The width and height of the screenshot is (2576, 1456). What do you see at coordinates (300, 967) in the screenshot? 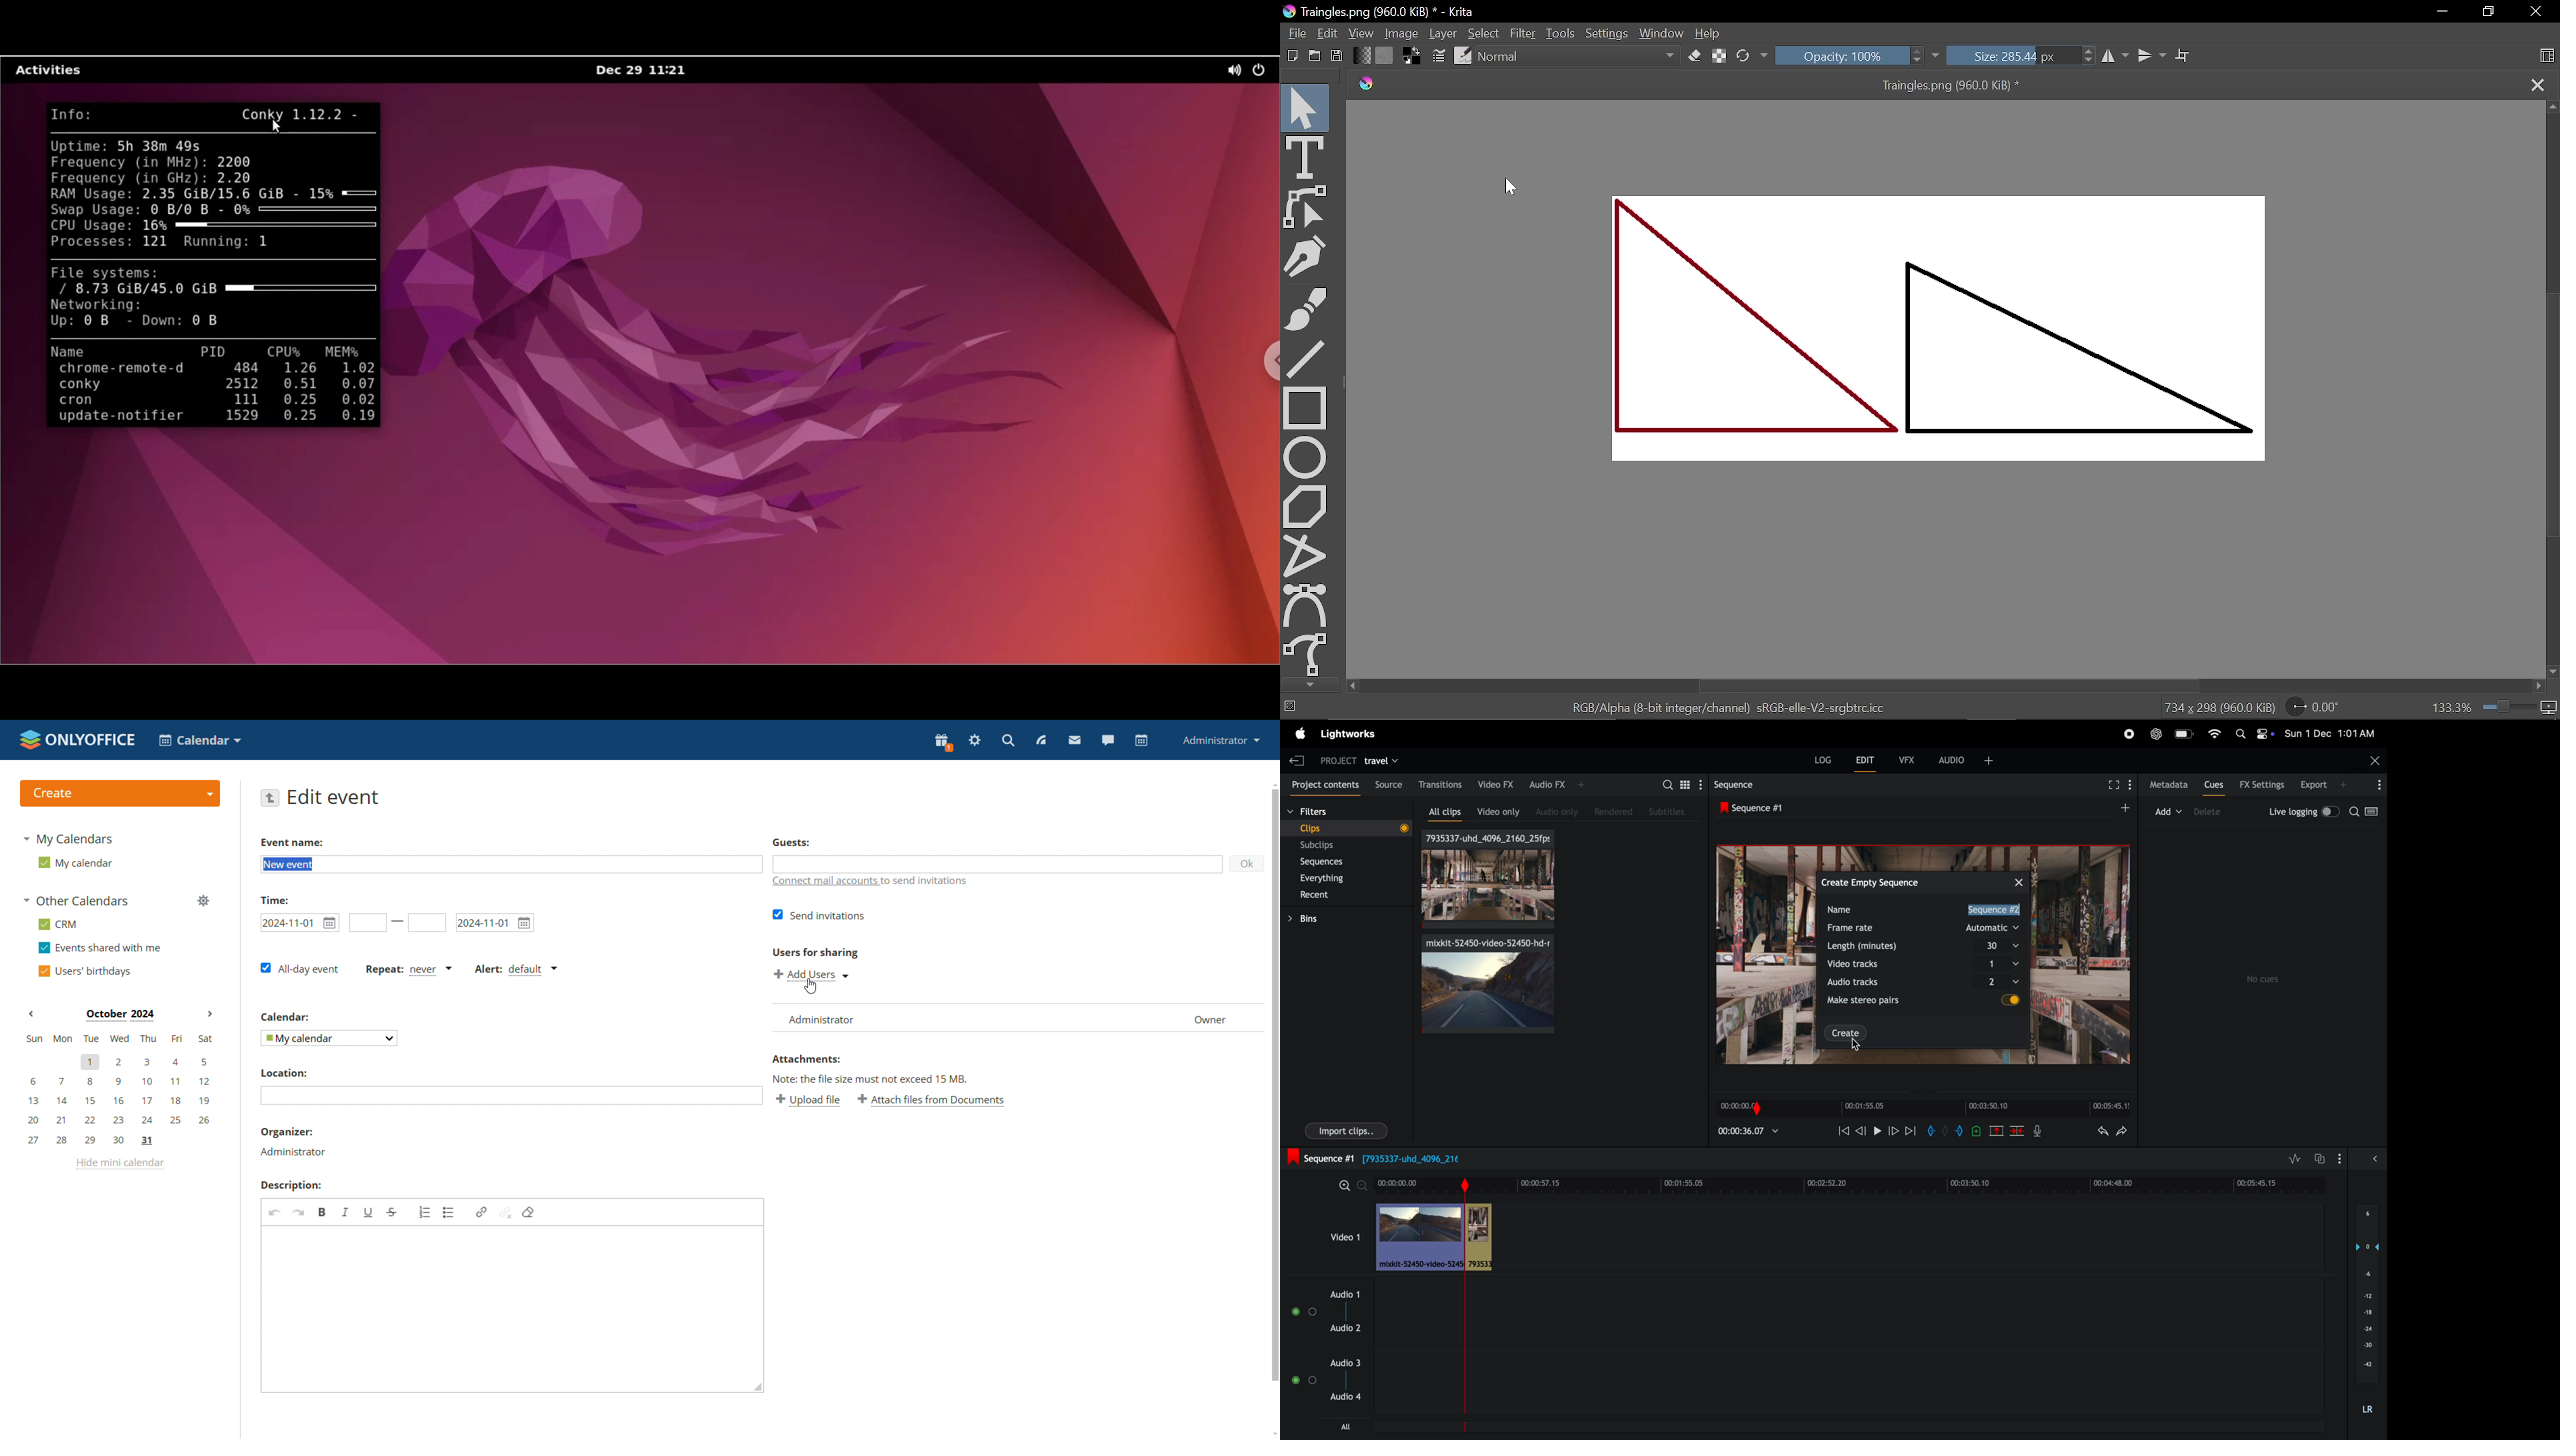
I see `all-day event checkbox` at bounding box center [300, 967].